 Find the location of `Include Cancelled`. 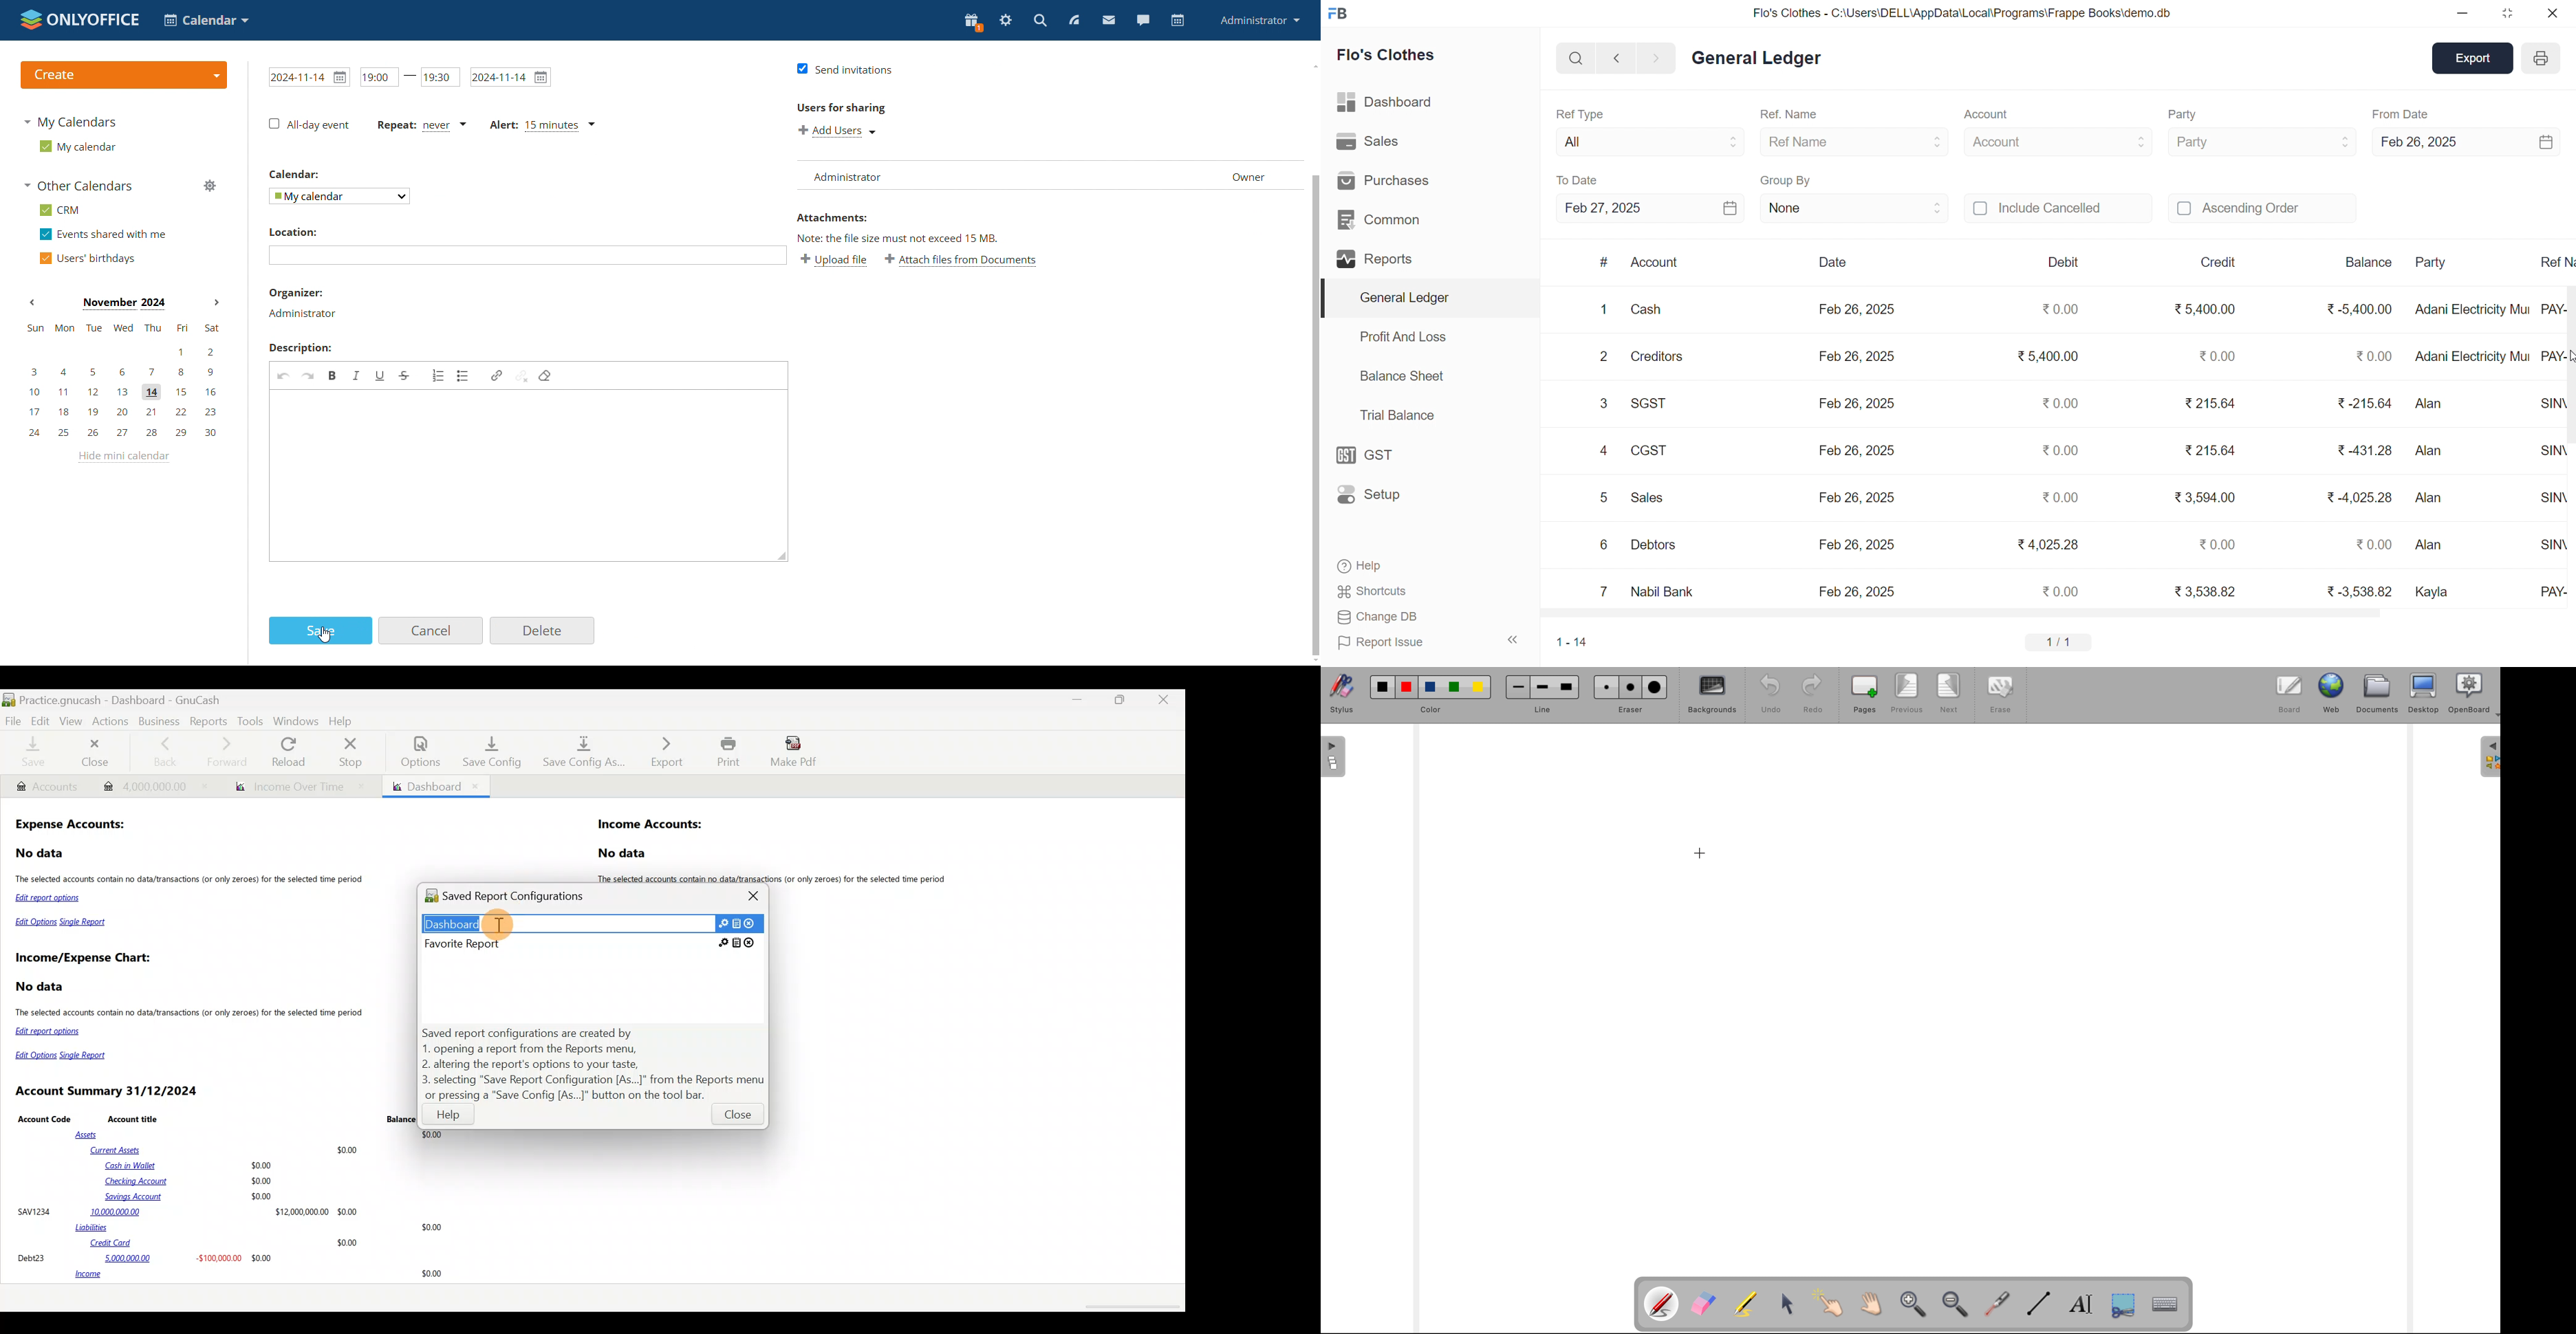

Include Cancelled is located at coordinates (2059, 209).